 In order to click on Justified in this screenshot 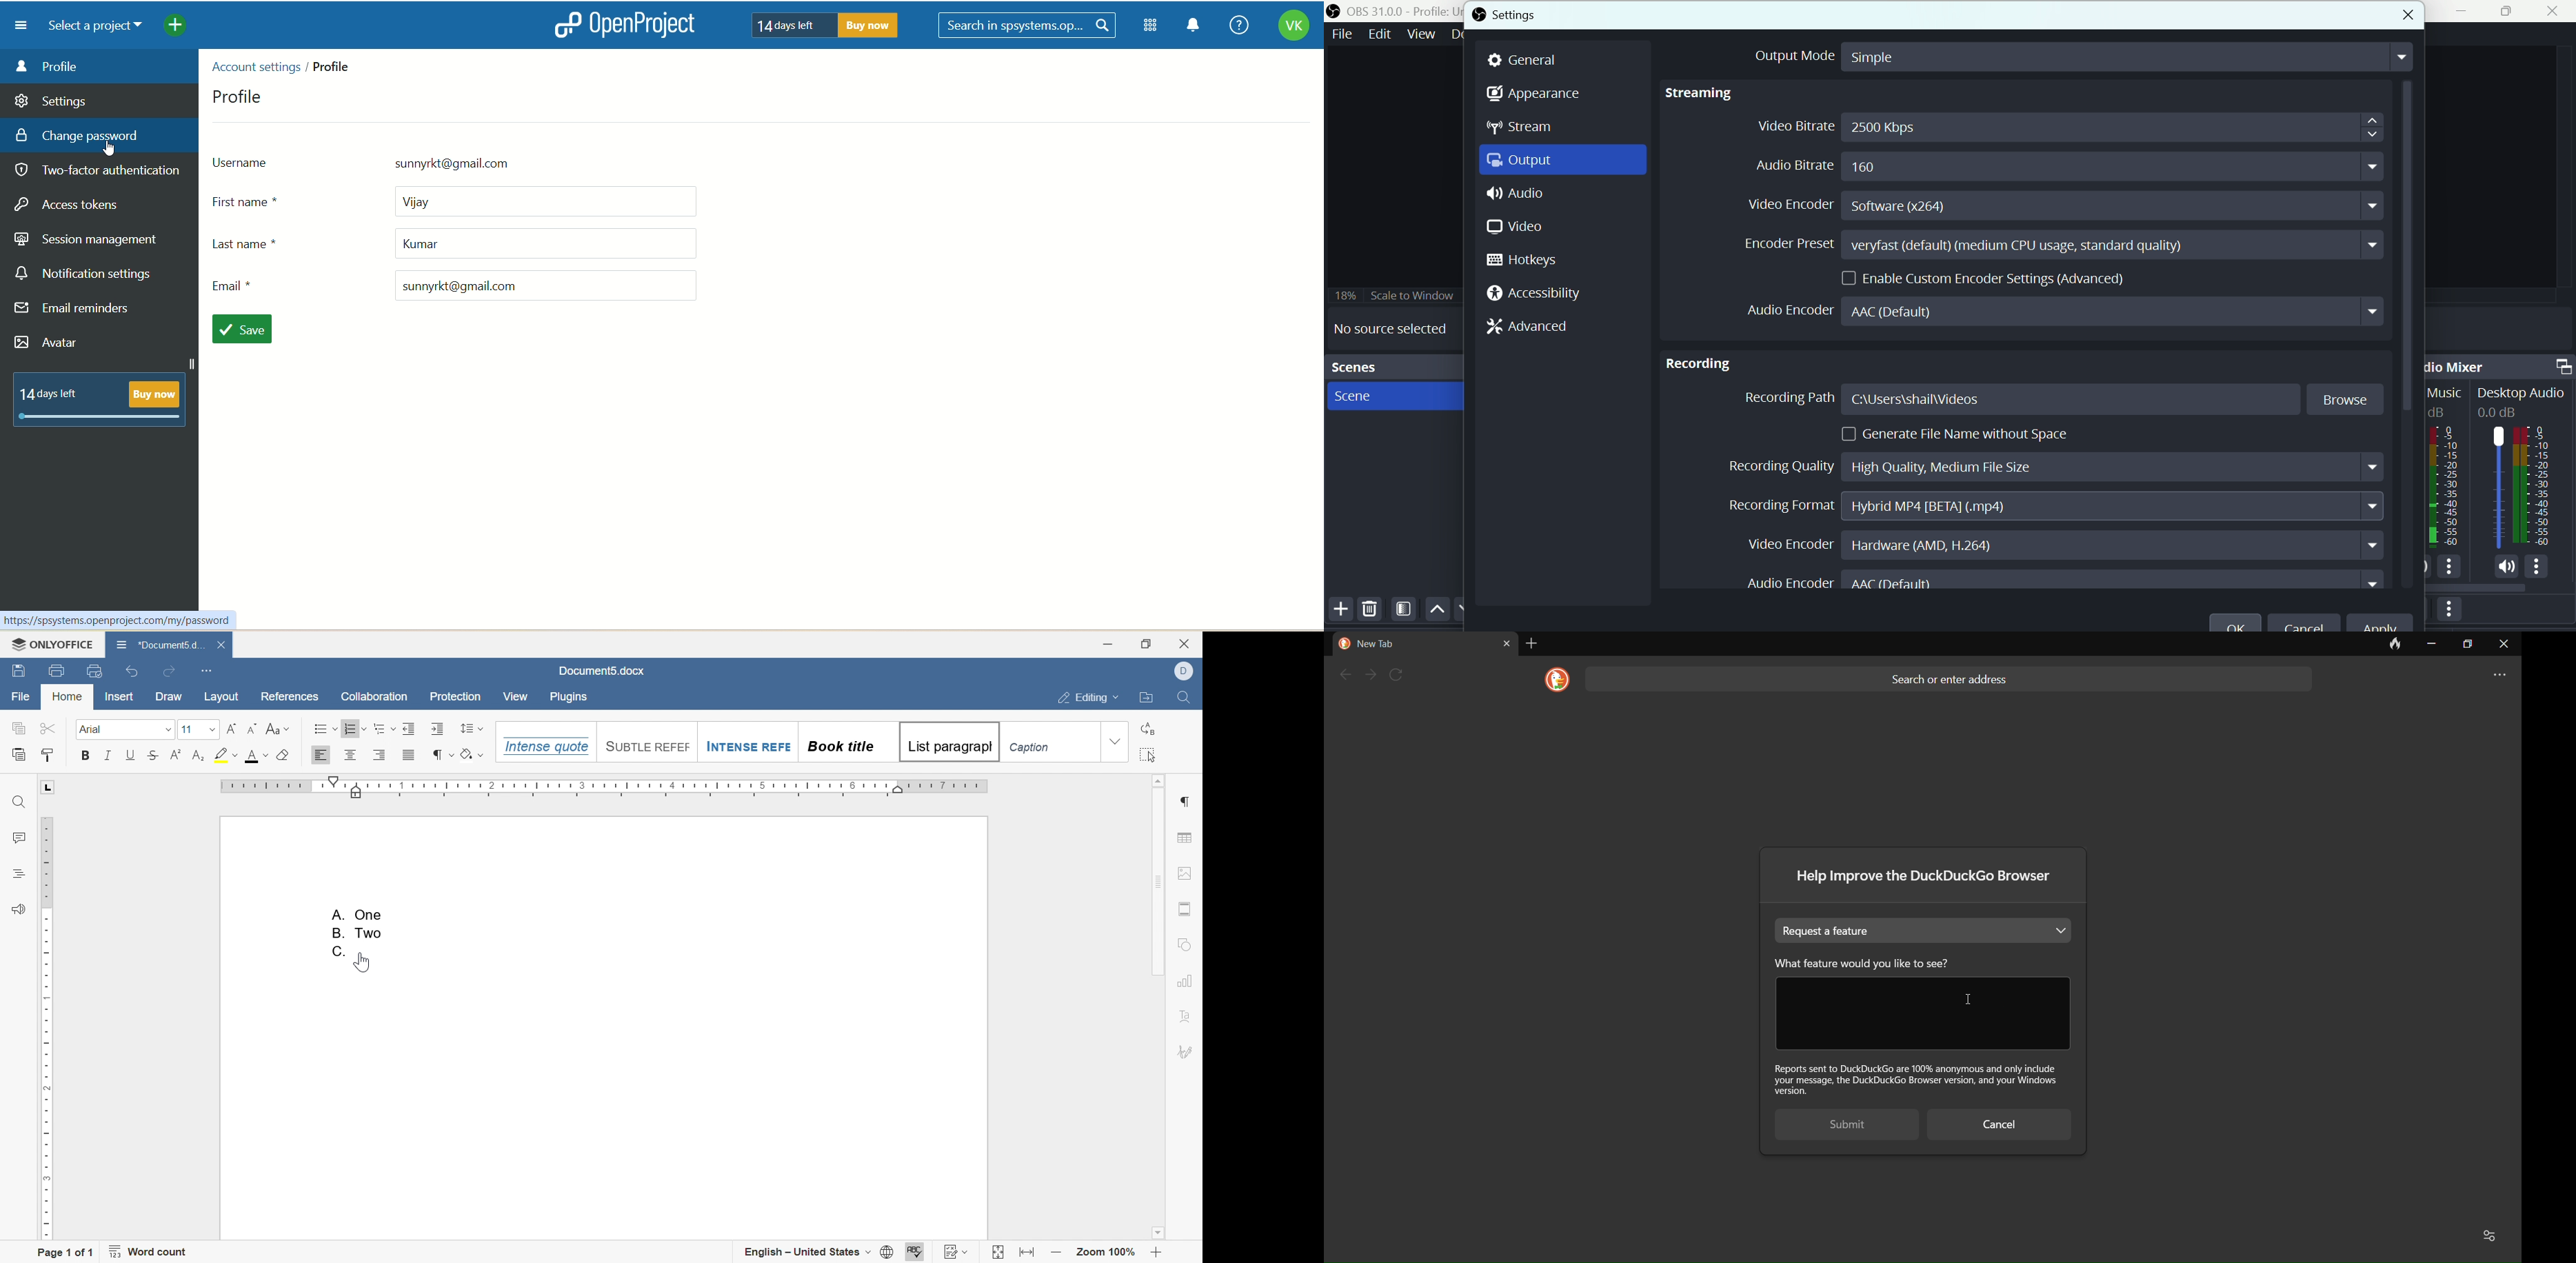, I will do `click(410, 755)`.